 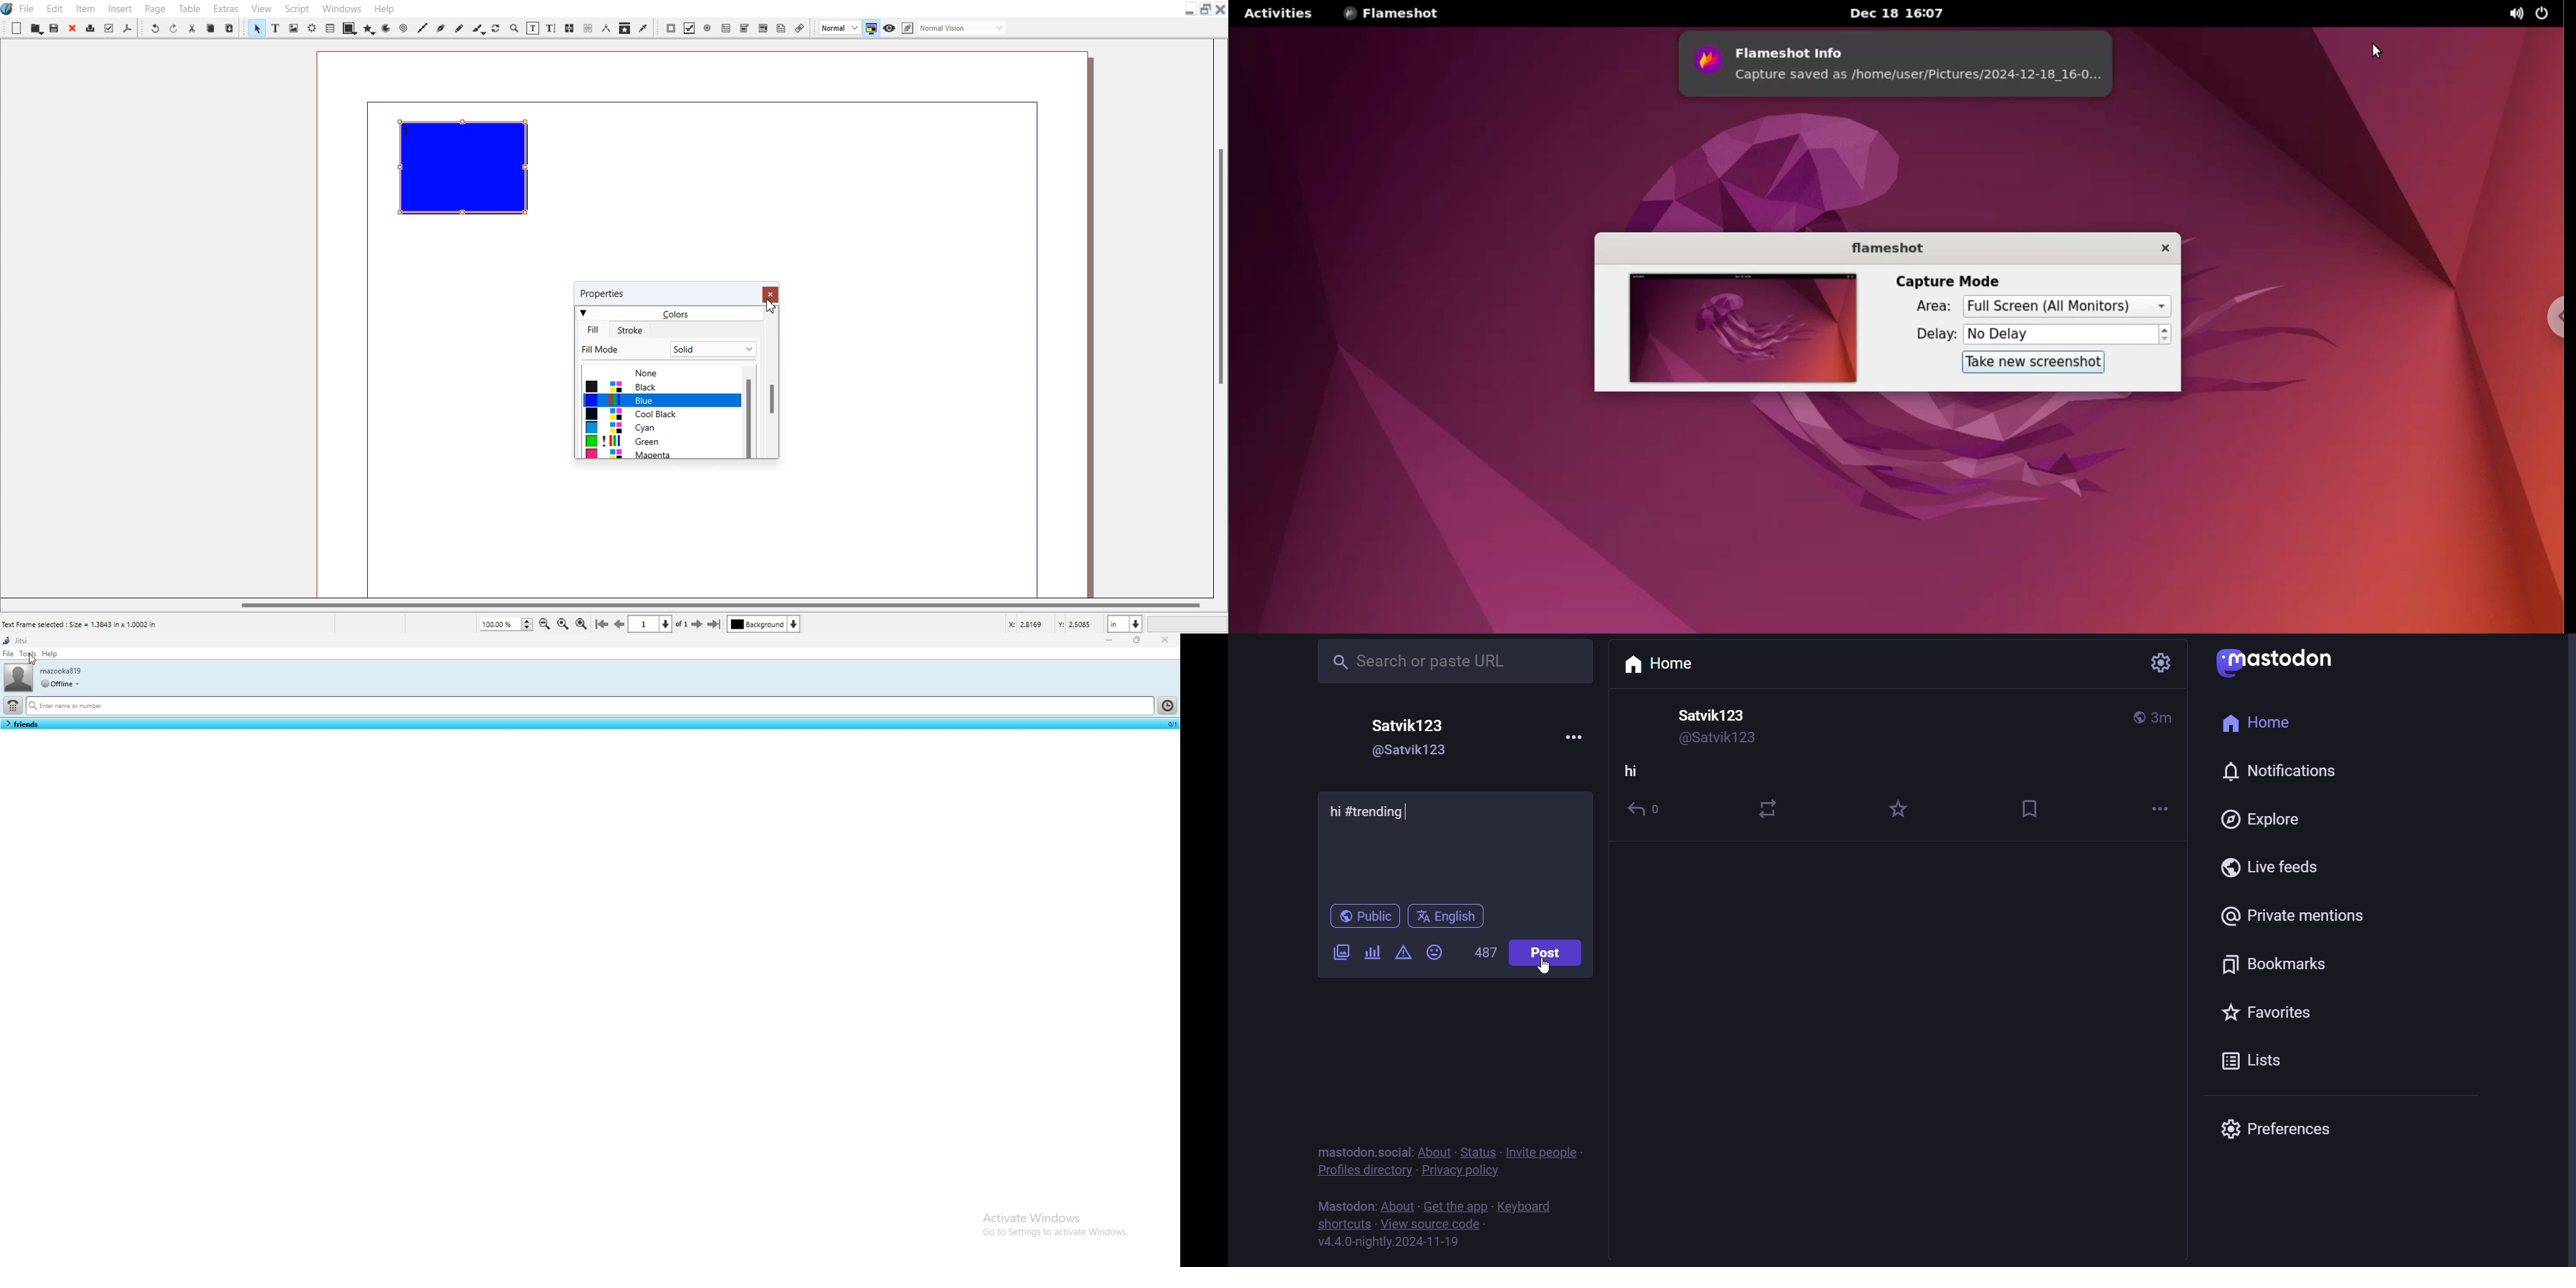 What do you see at coordinates (312, 28) in the screenshot?
I see `Render frame` at bounding box center [312, 28].